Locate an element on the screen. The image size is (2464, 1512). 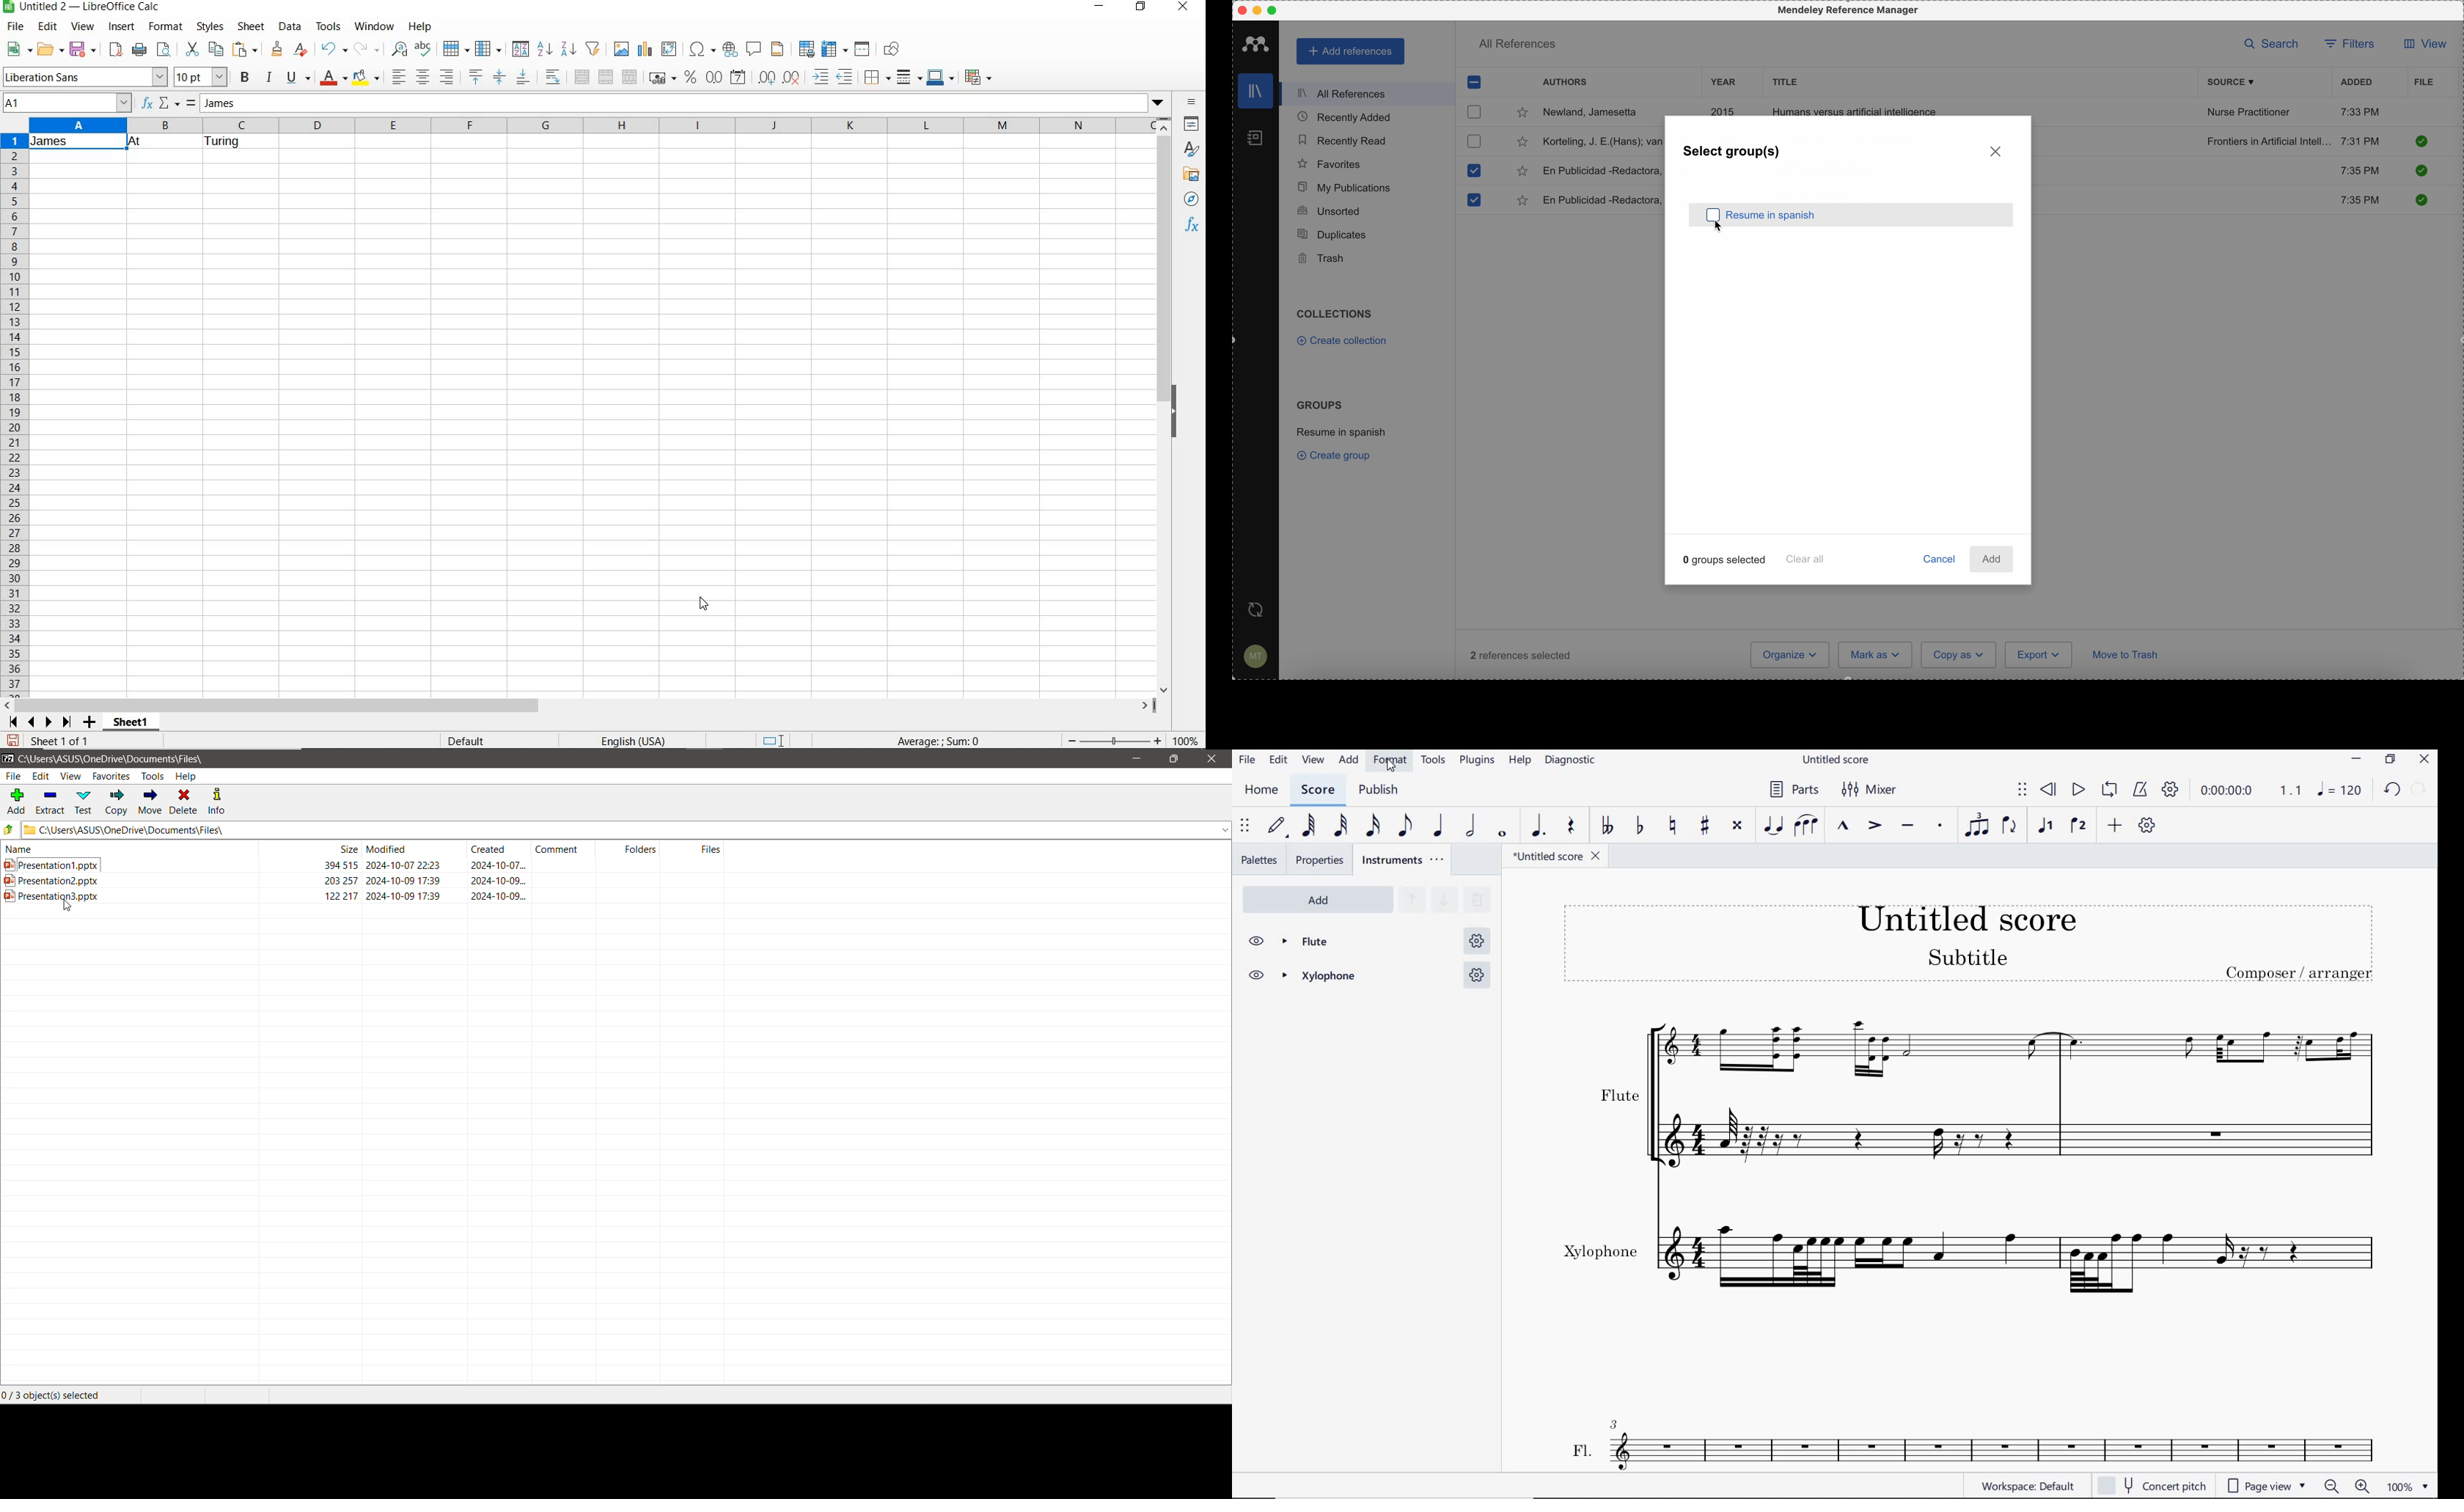
edit is located at coordinates (49, 27).